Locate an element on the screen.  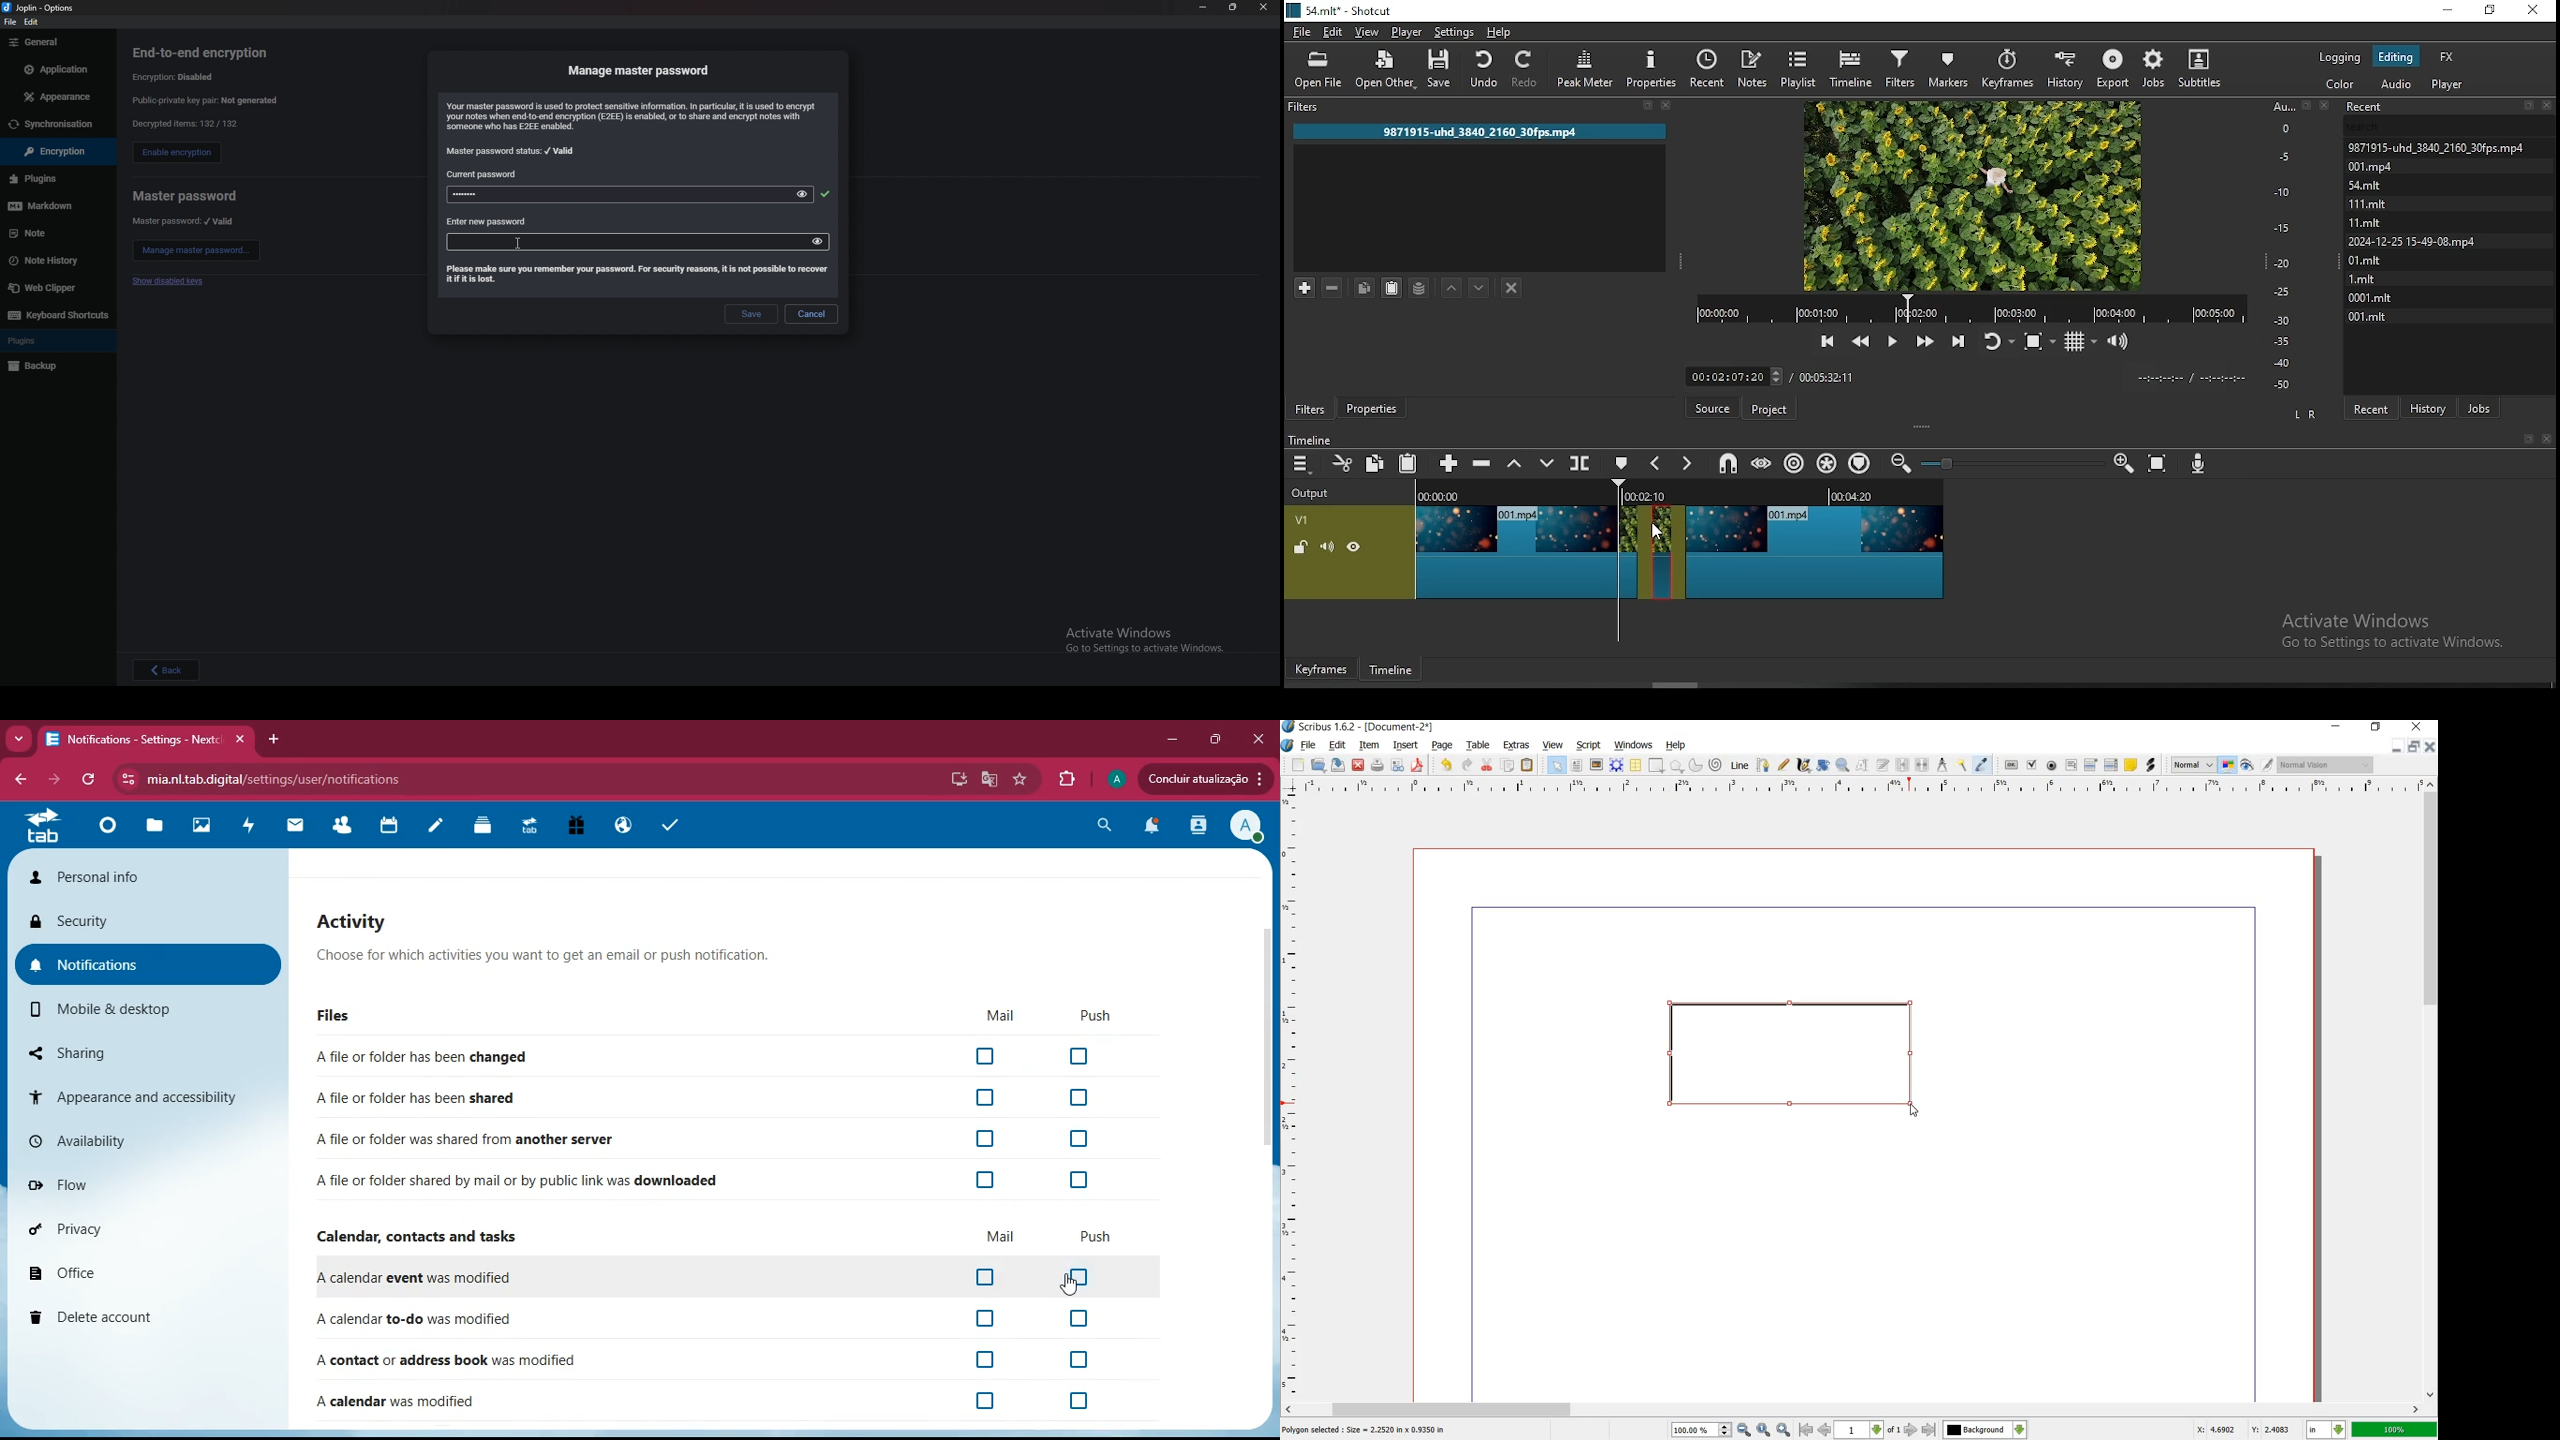
RENDER FRAME is located at coordinates (1616, 766).